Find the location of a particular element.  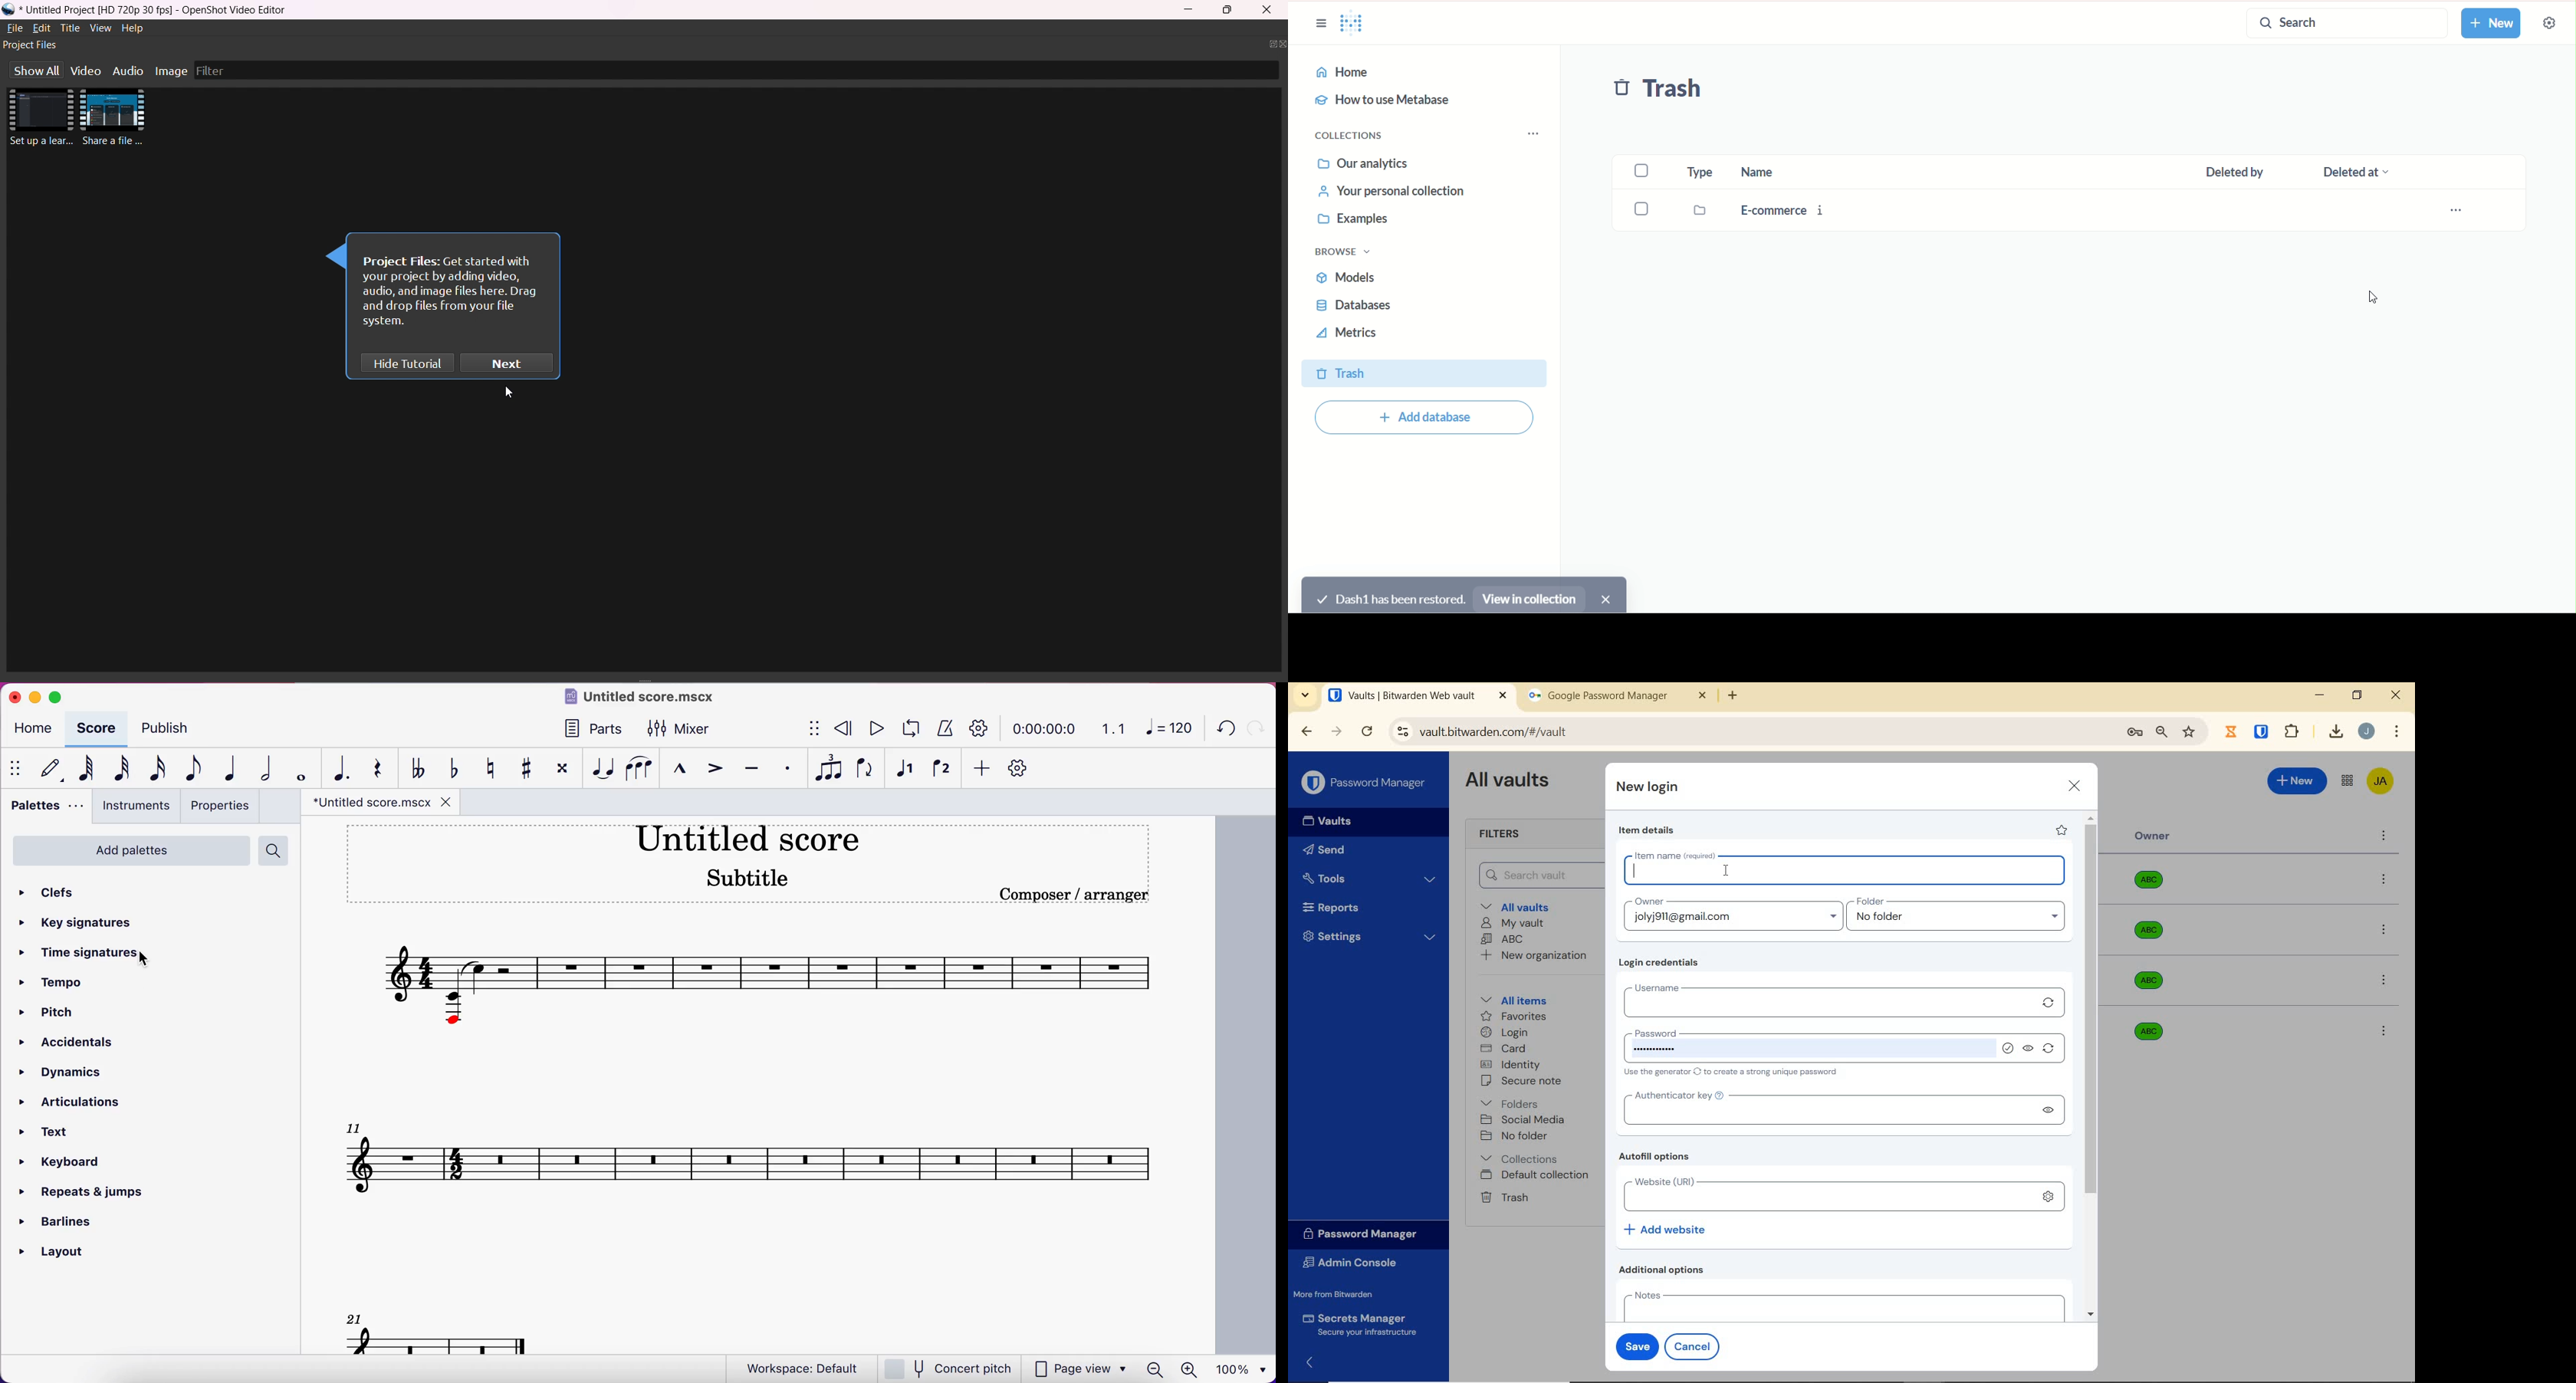

instruction is located at coordinates (454, 289).